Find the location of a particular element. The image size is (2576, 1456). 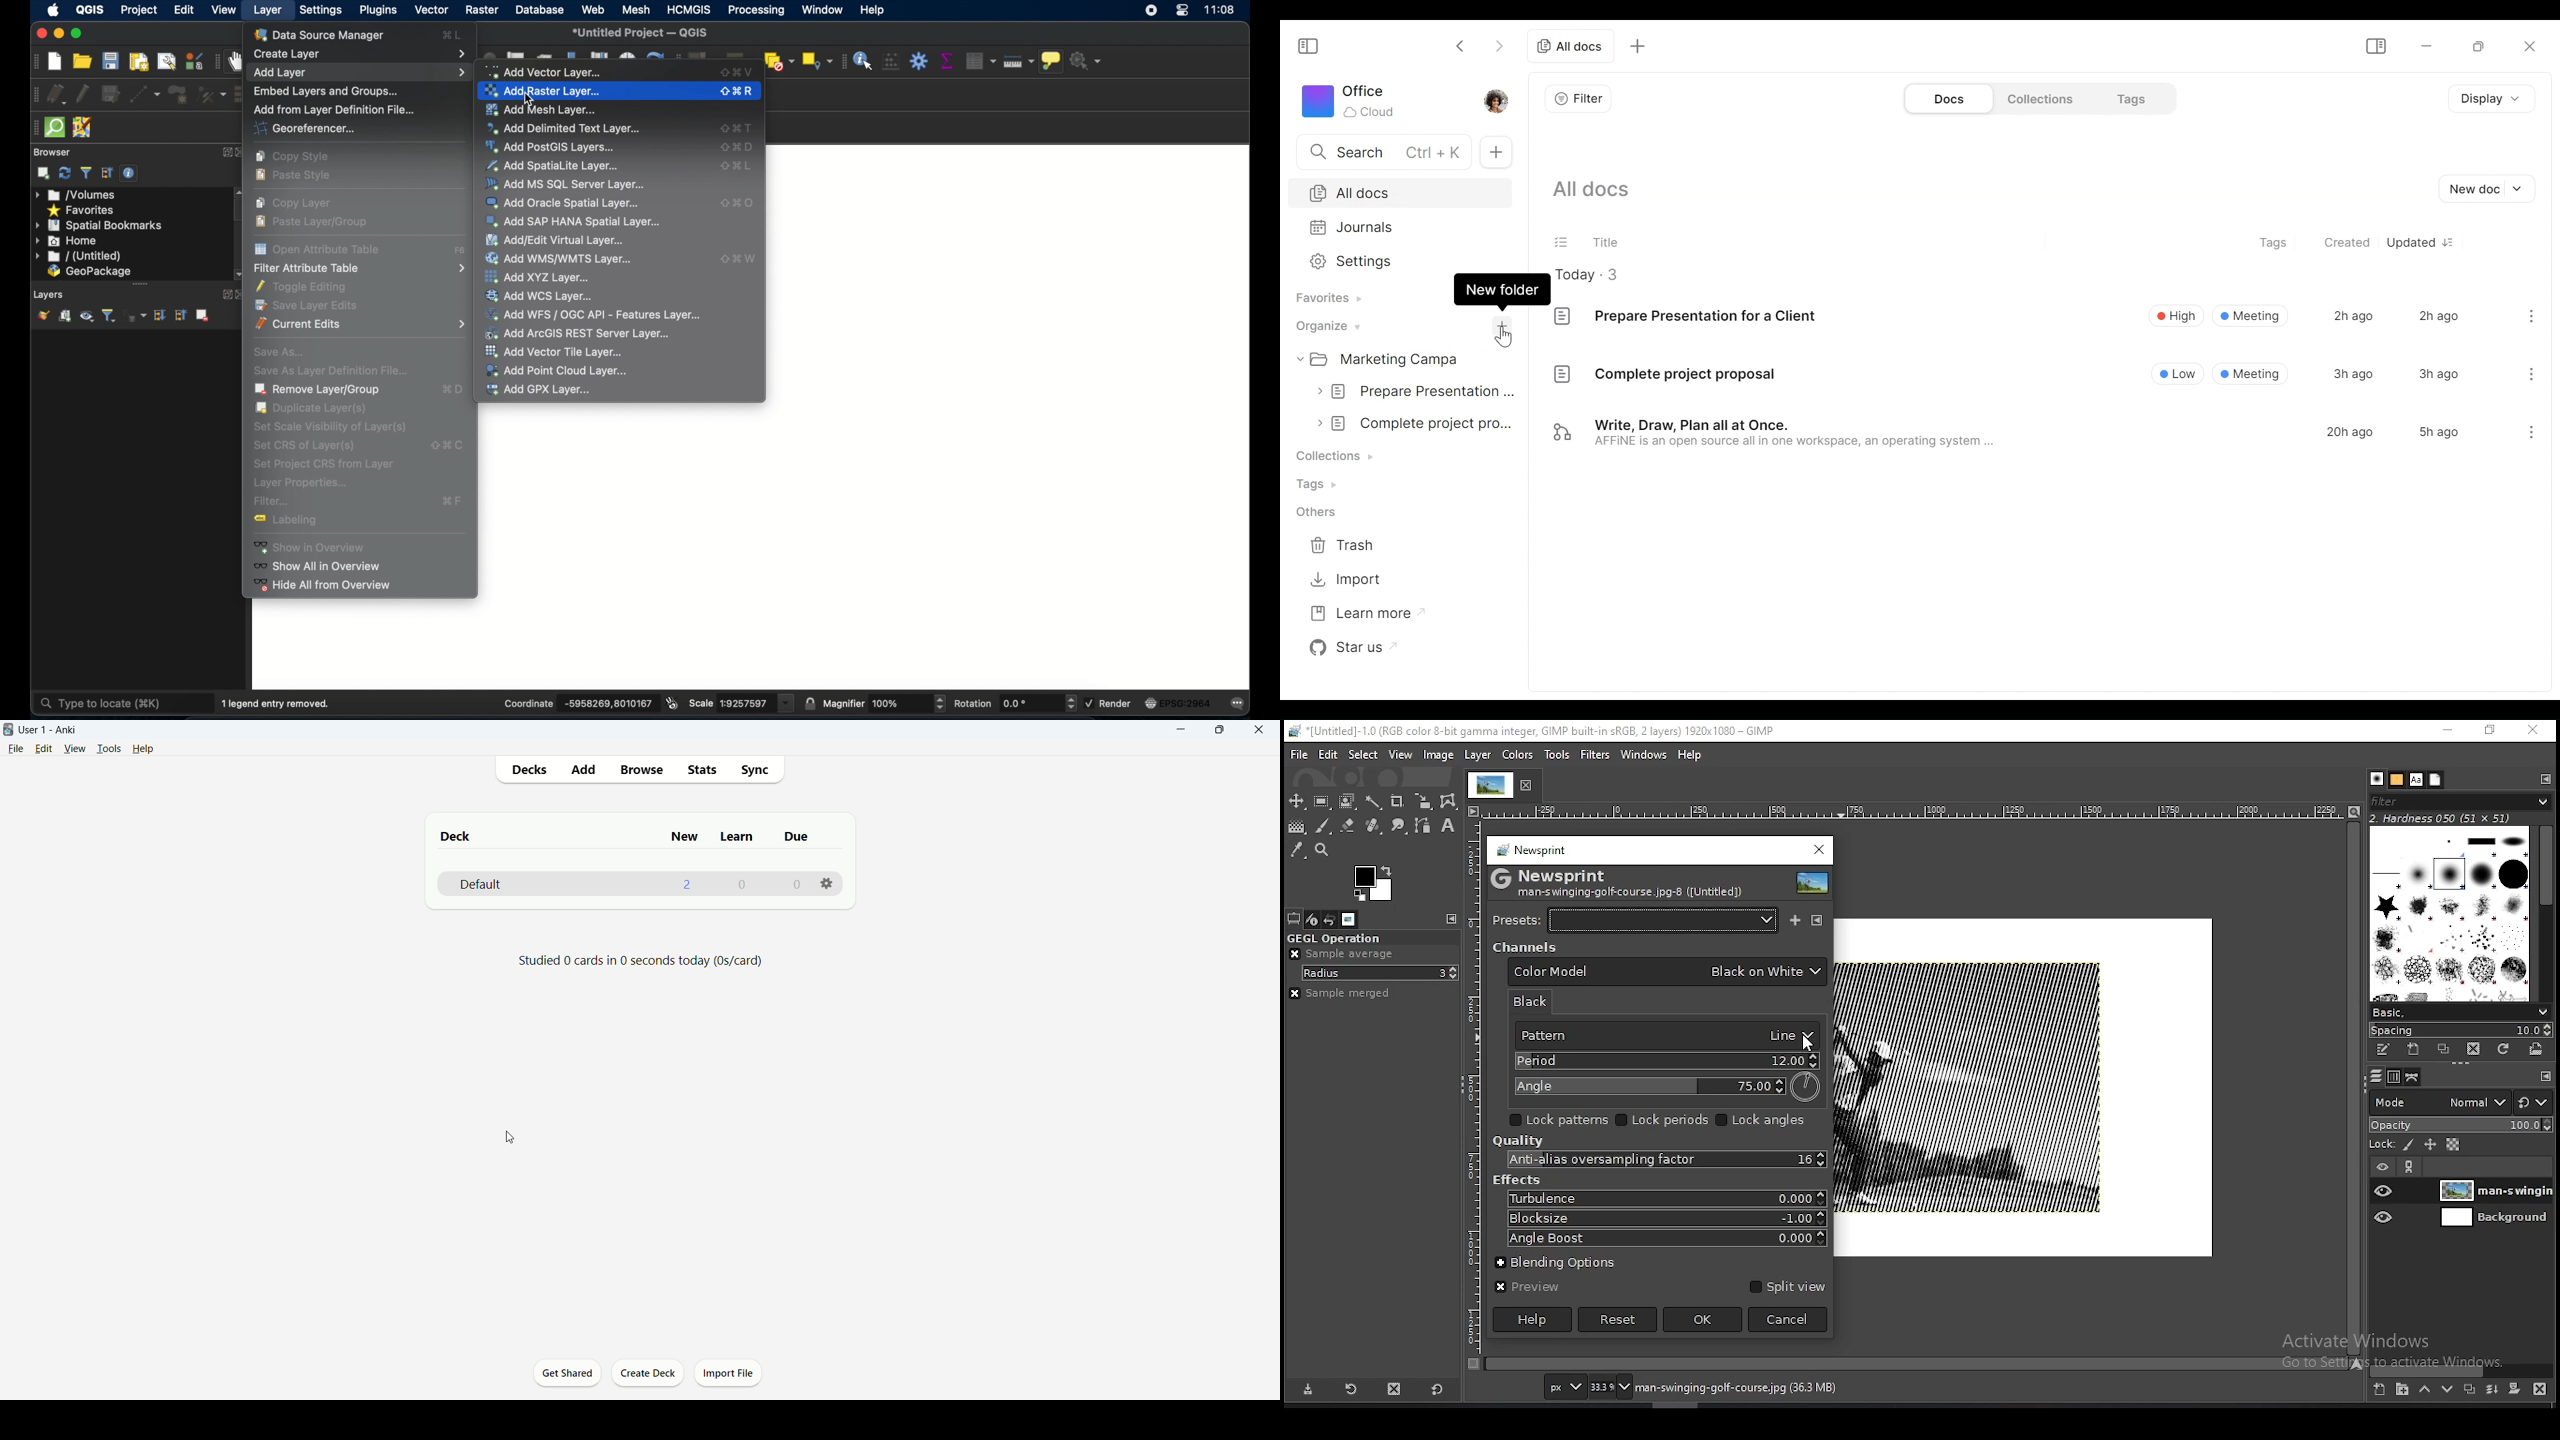

Show/Hide Sidebar is located at coordinates (1309, 47).